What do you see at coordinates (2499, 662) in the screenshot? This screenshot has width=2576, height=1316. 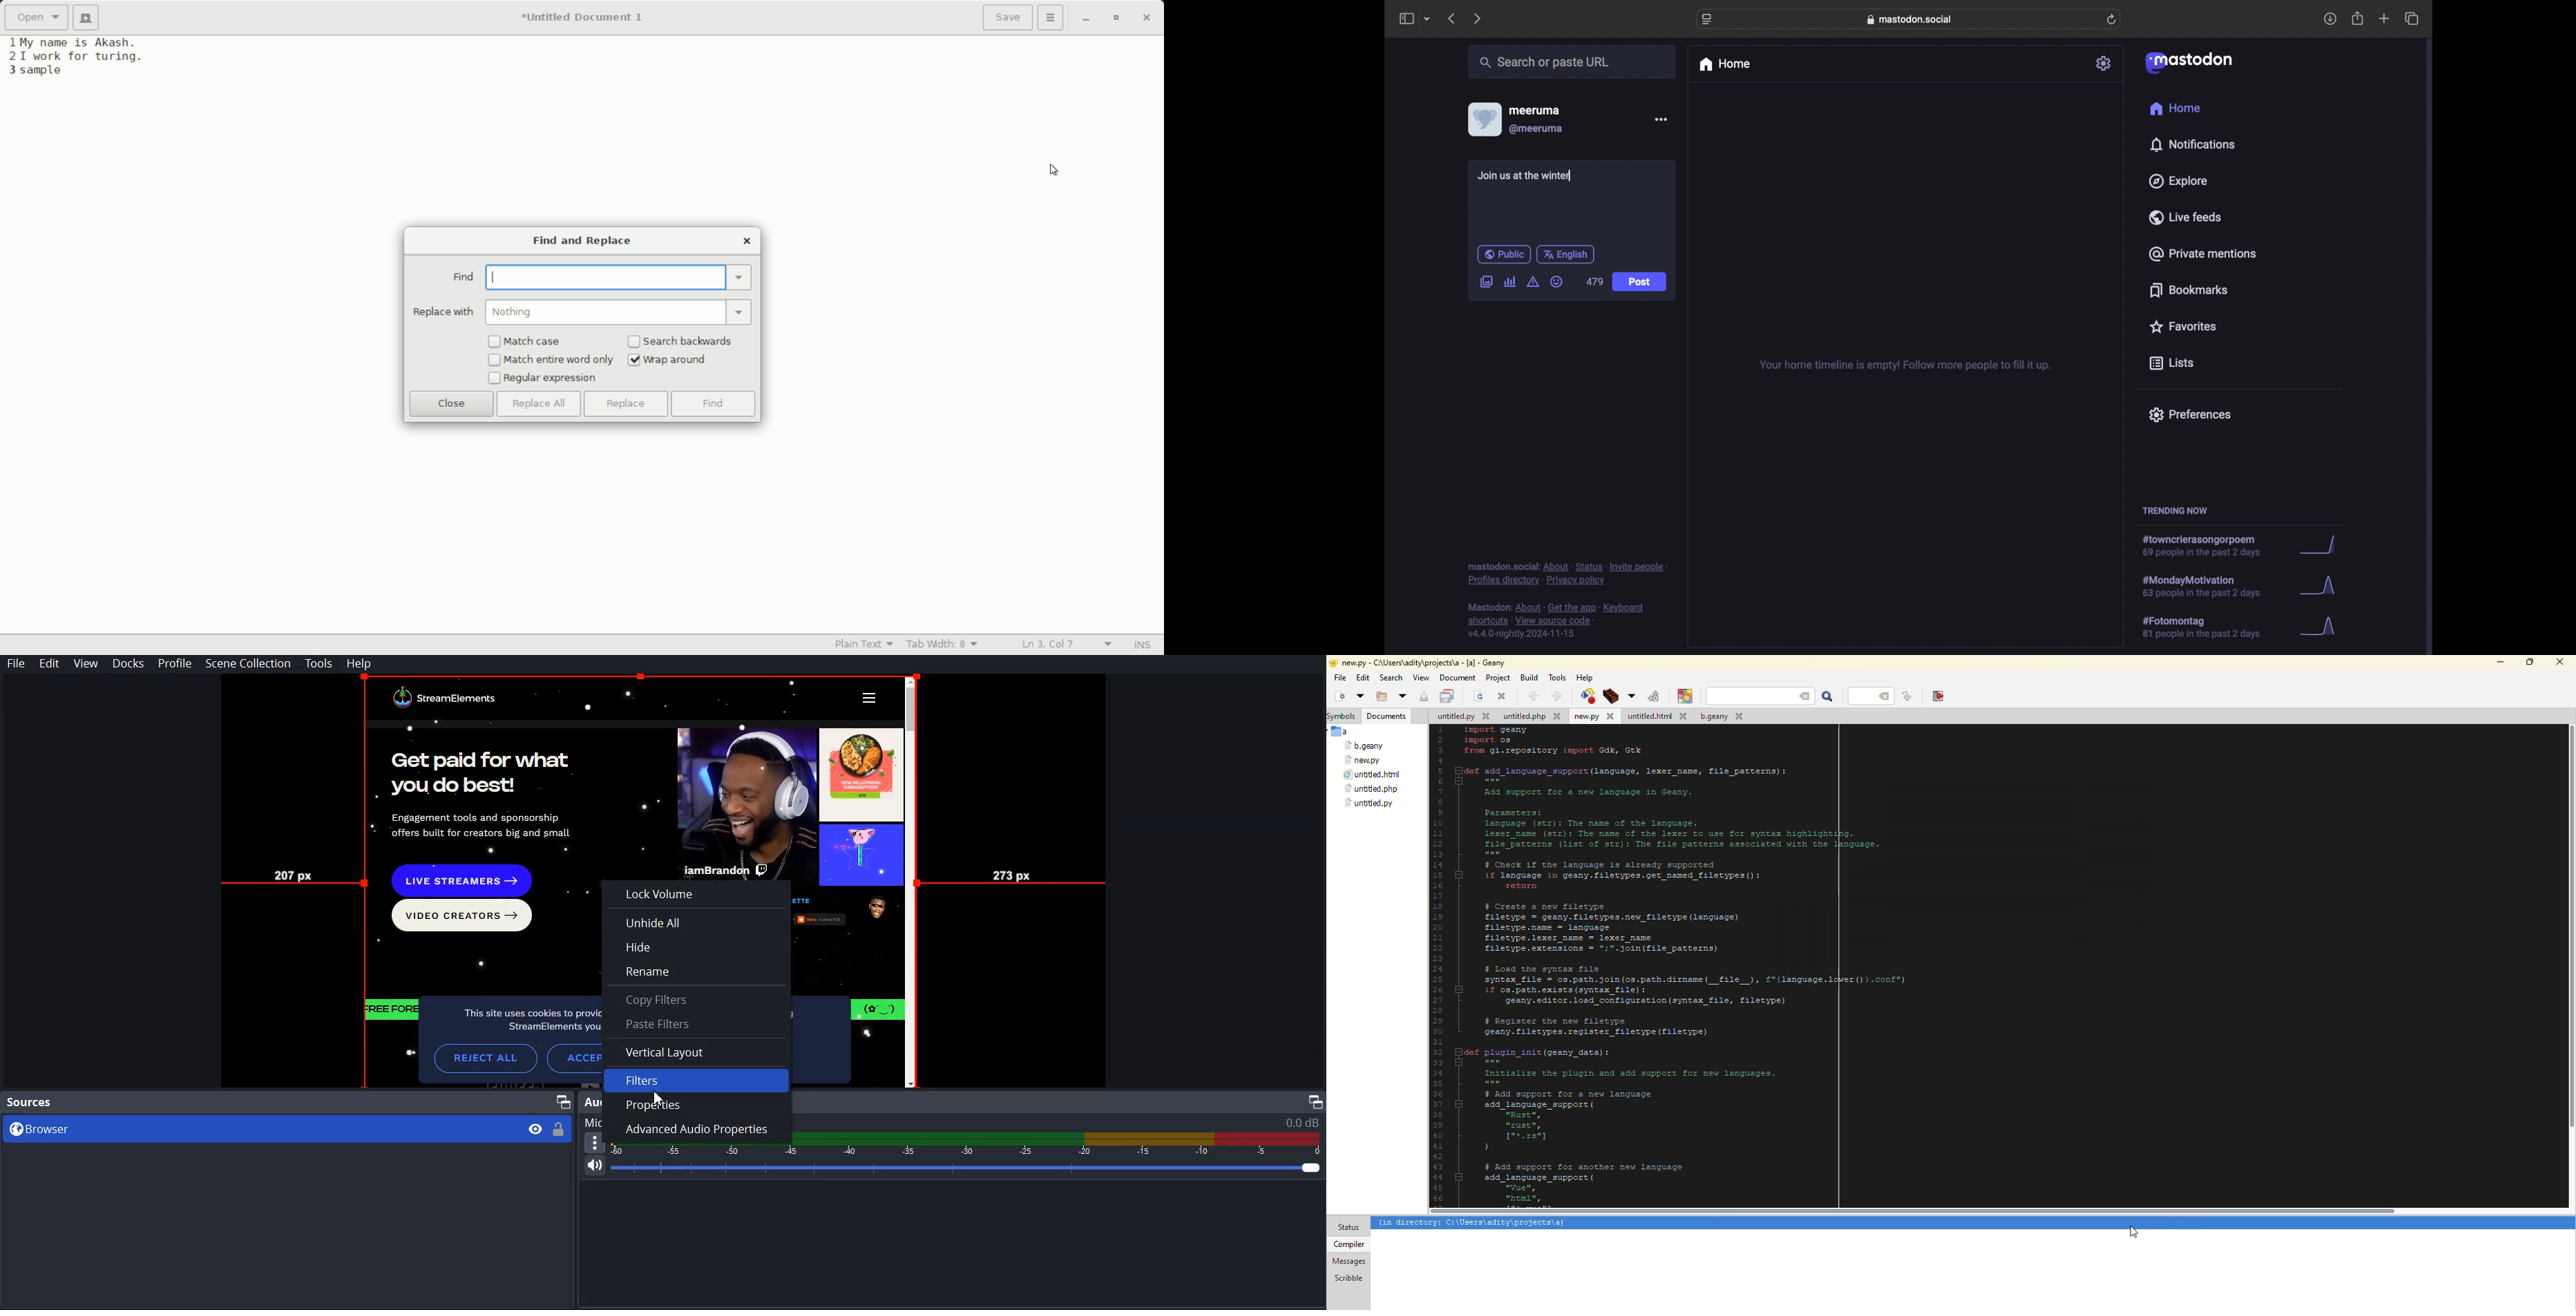 I see `minimize` at bounding box center [2499, 662].